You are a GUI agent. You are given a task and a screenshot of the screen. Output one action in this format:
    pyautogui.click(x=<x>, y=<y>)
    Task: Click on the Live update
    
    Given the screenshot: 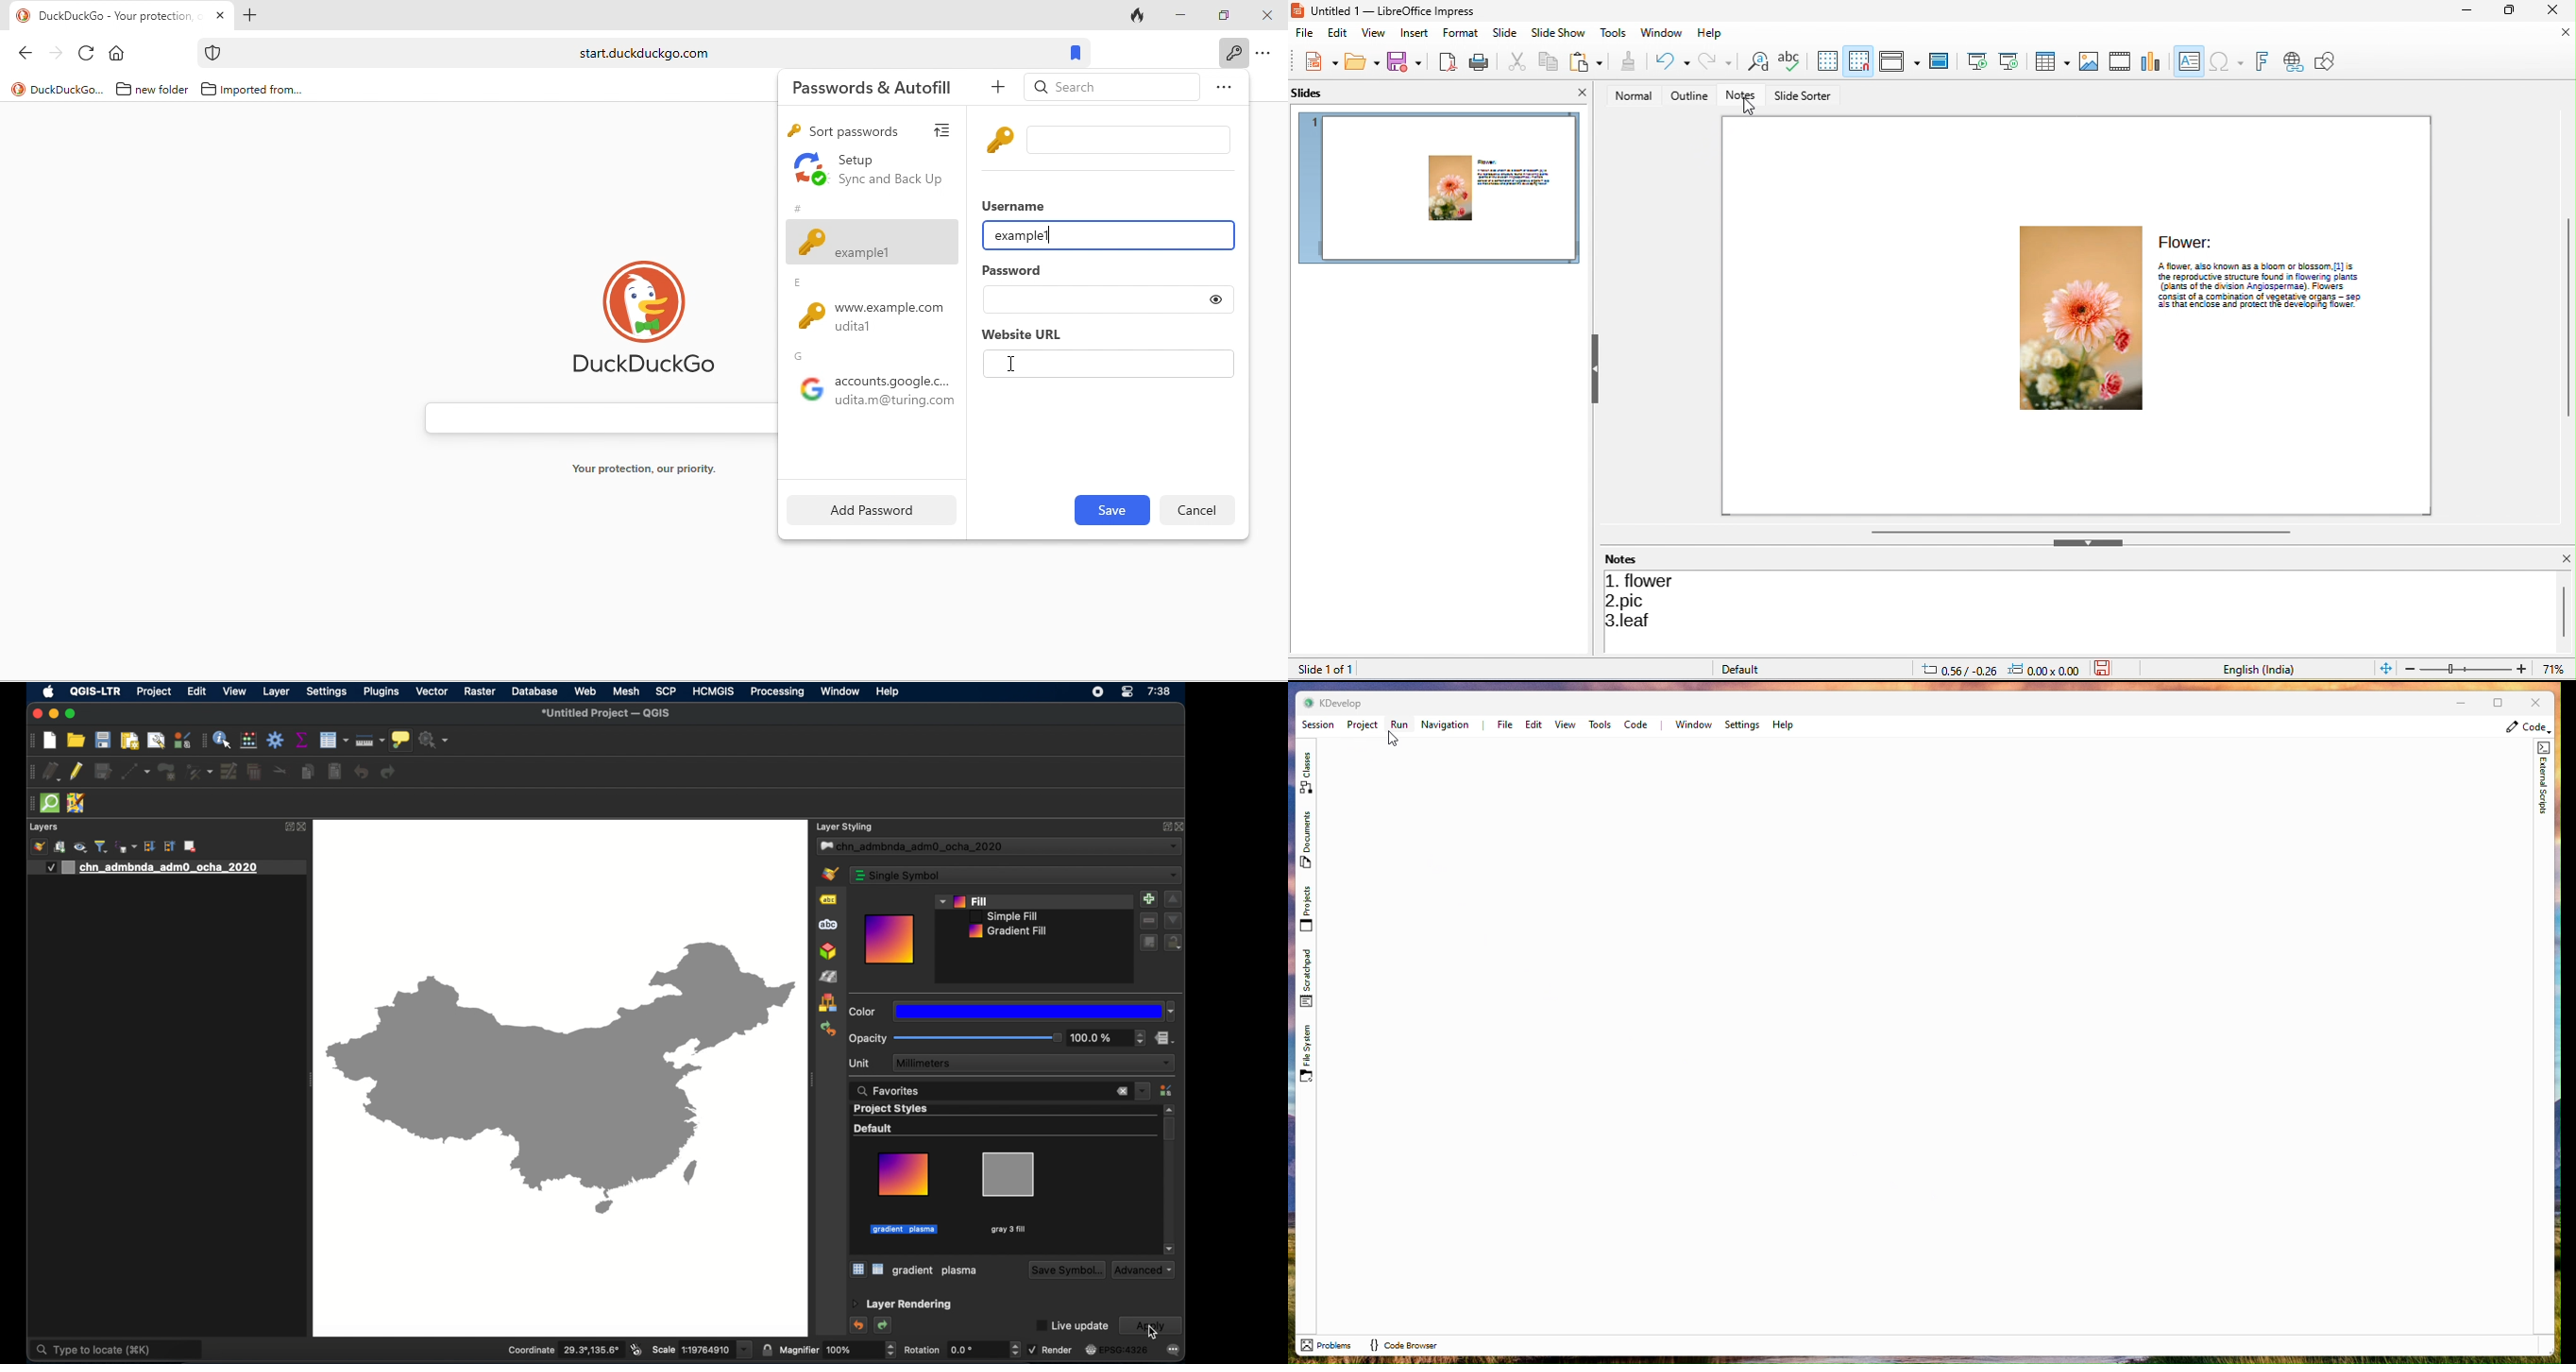 What is the action you would take?
    pyautogui.click(x=1074, y=1327)
    